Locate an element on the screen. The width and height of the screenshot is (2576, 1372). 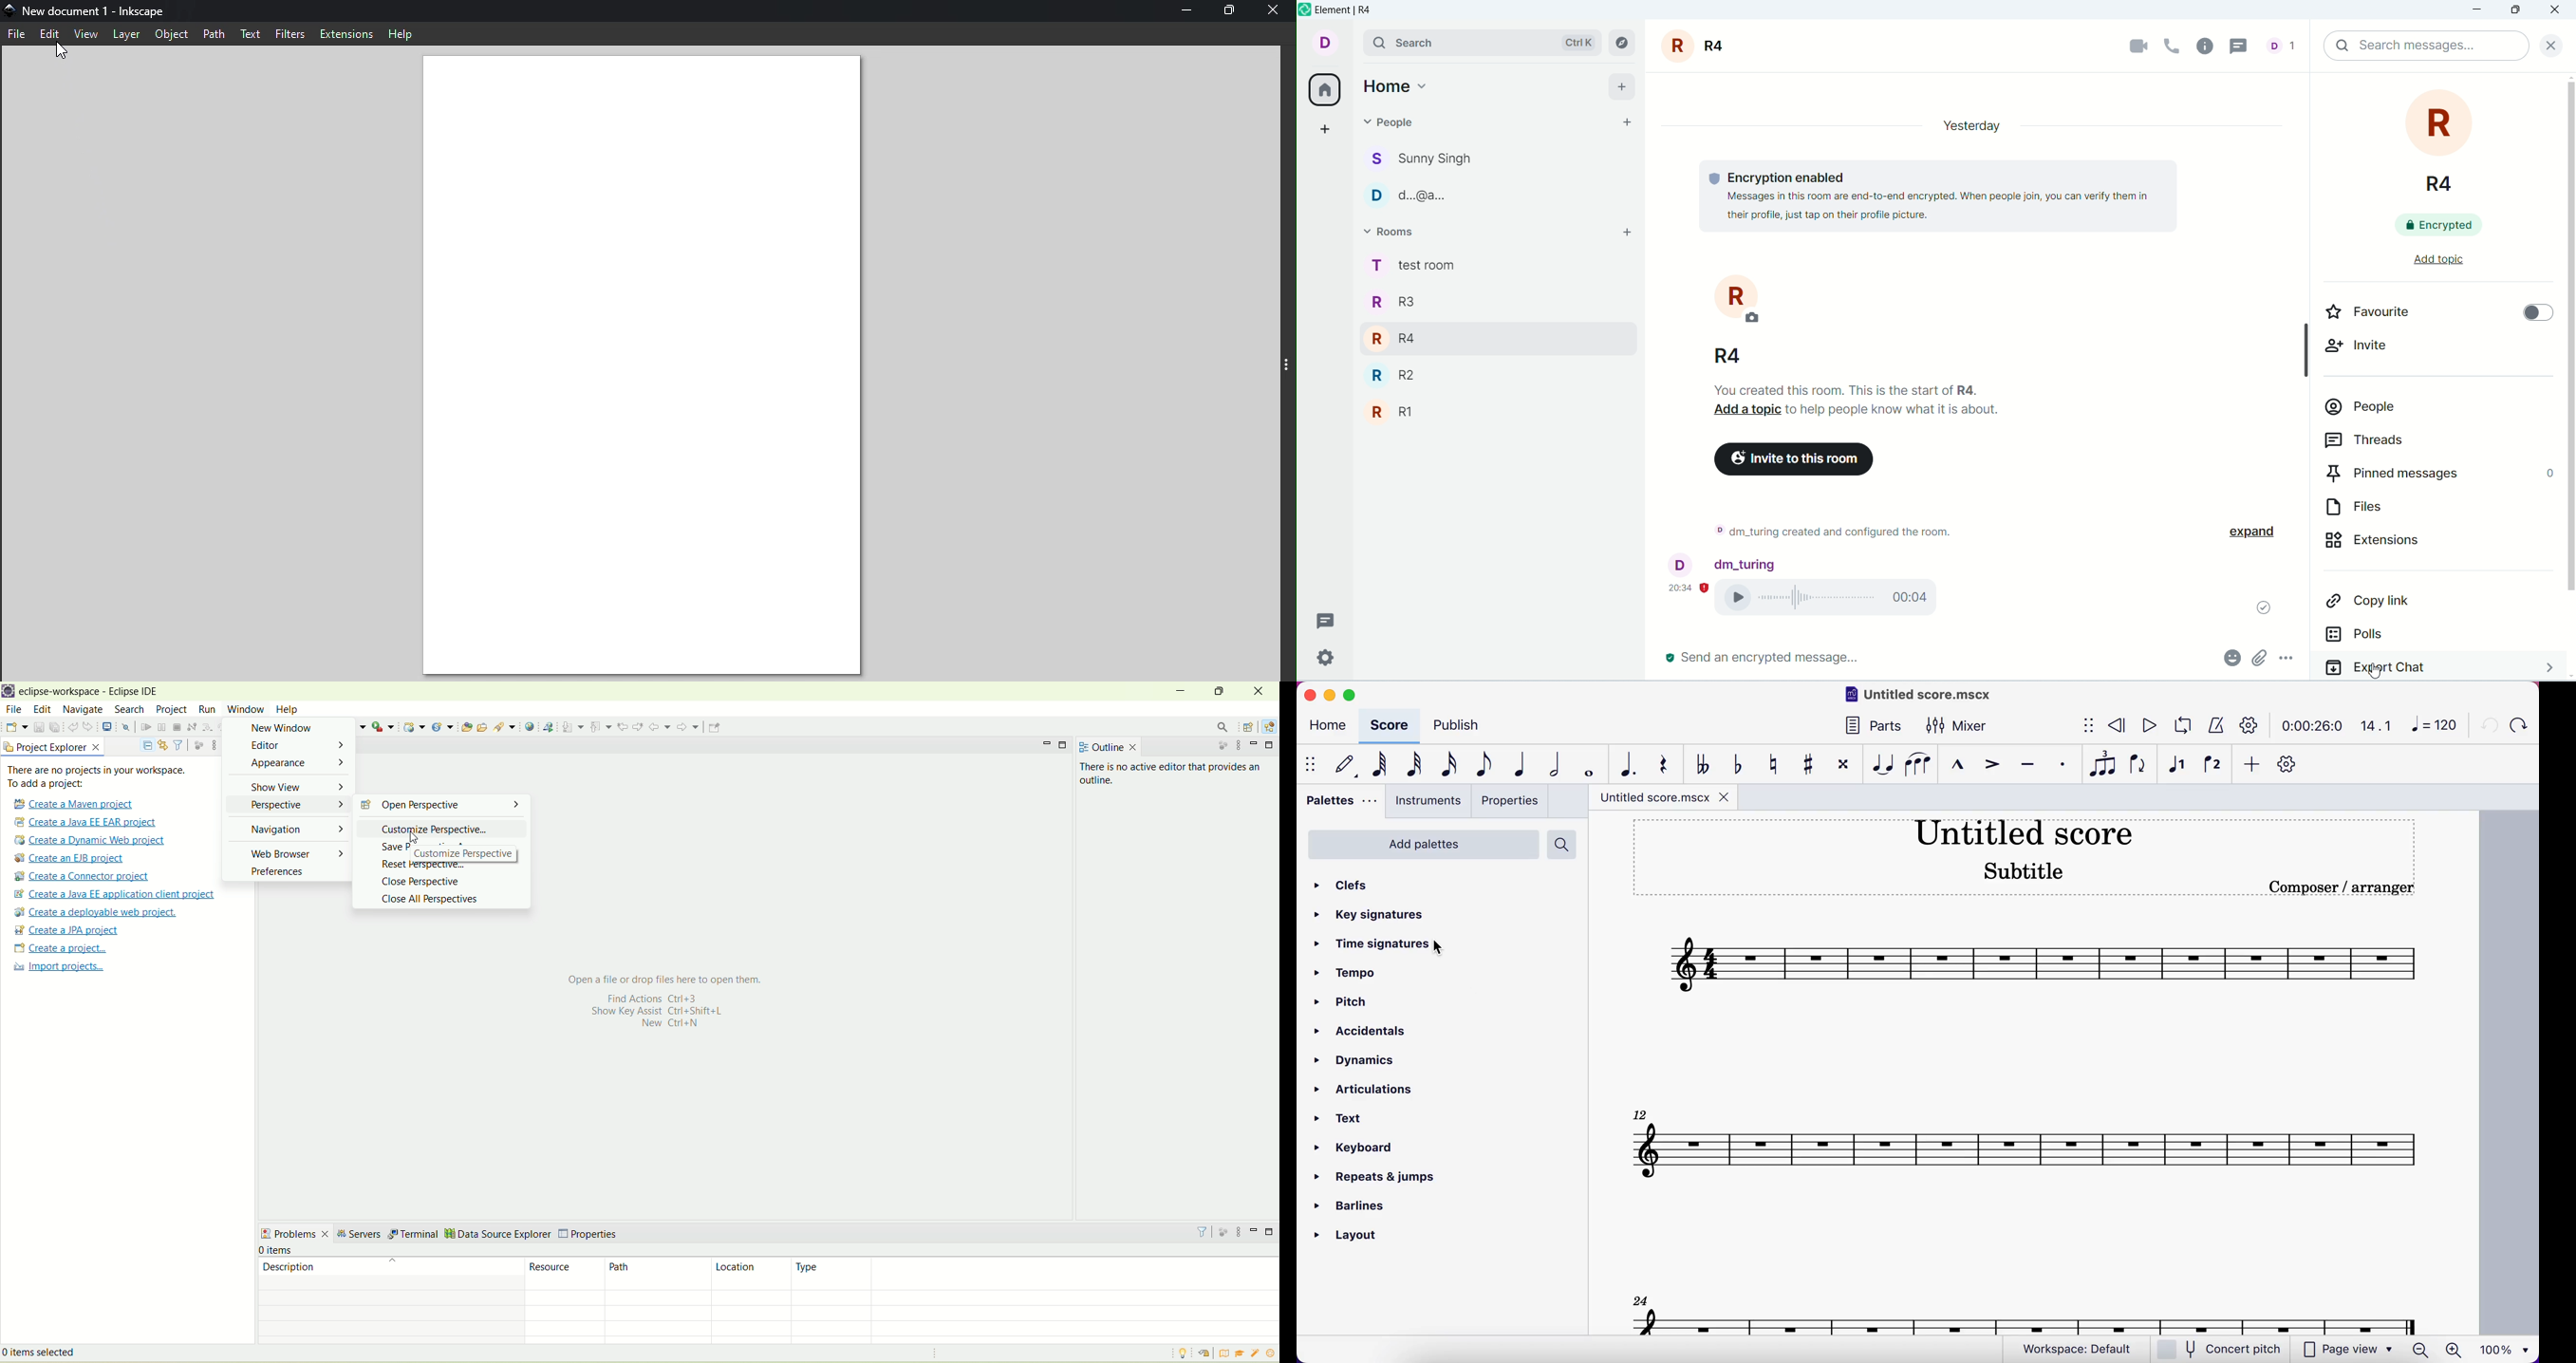
launch web service explorer is located at coordinates (548, 727).